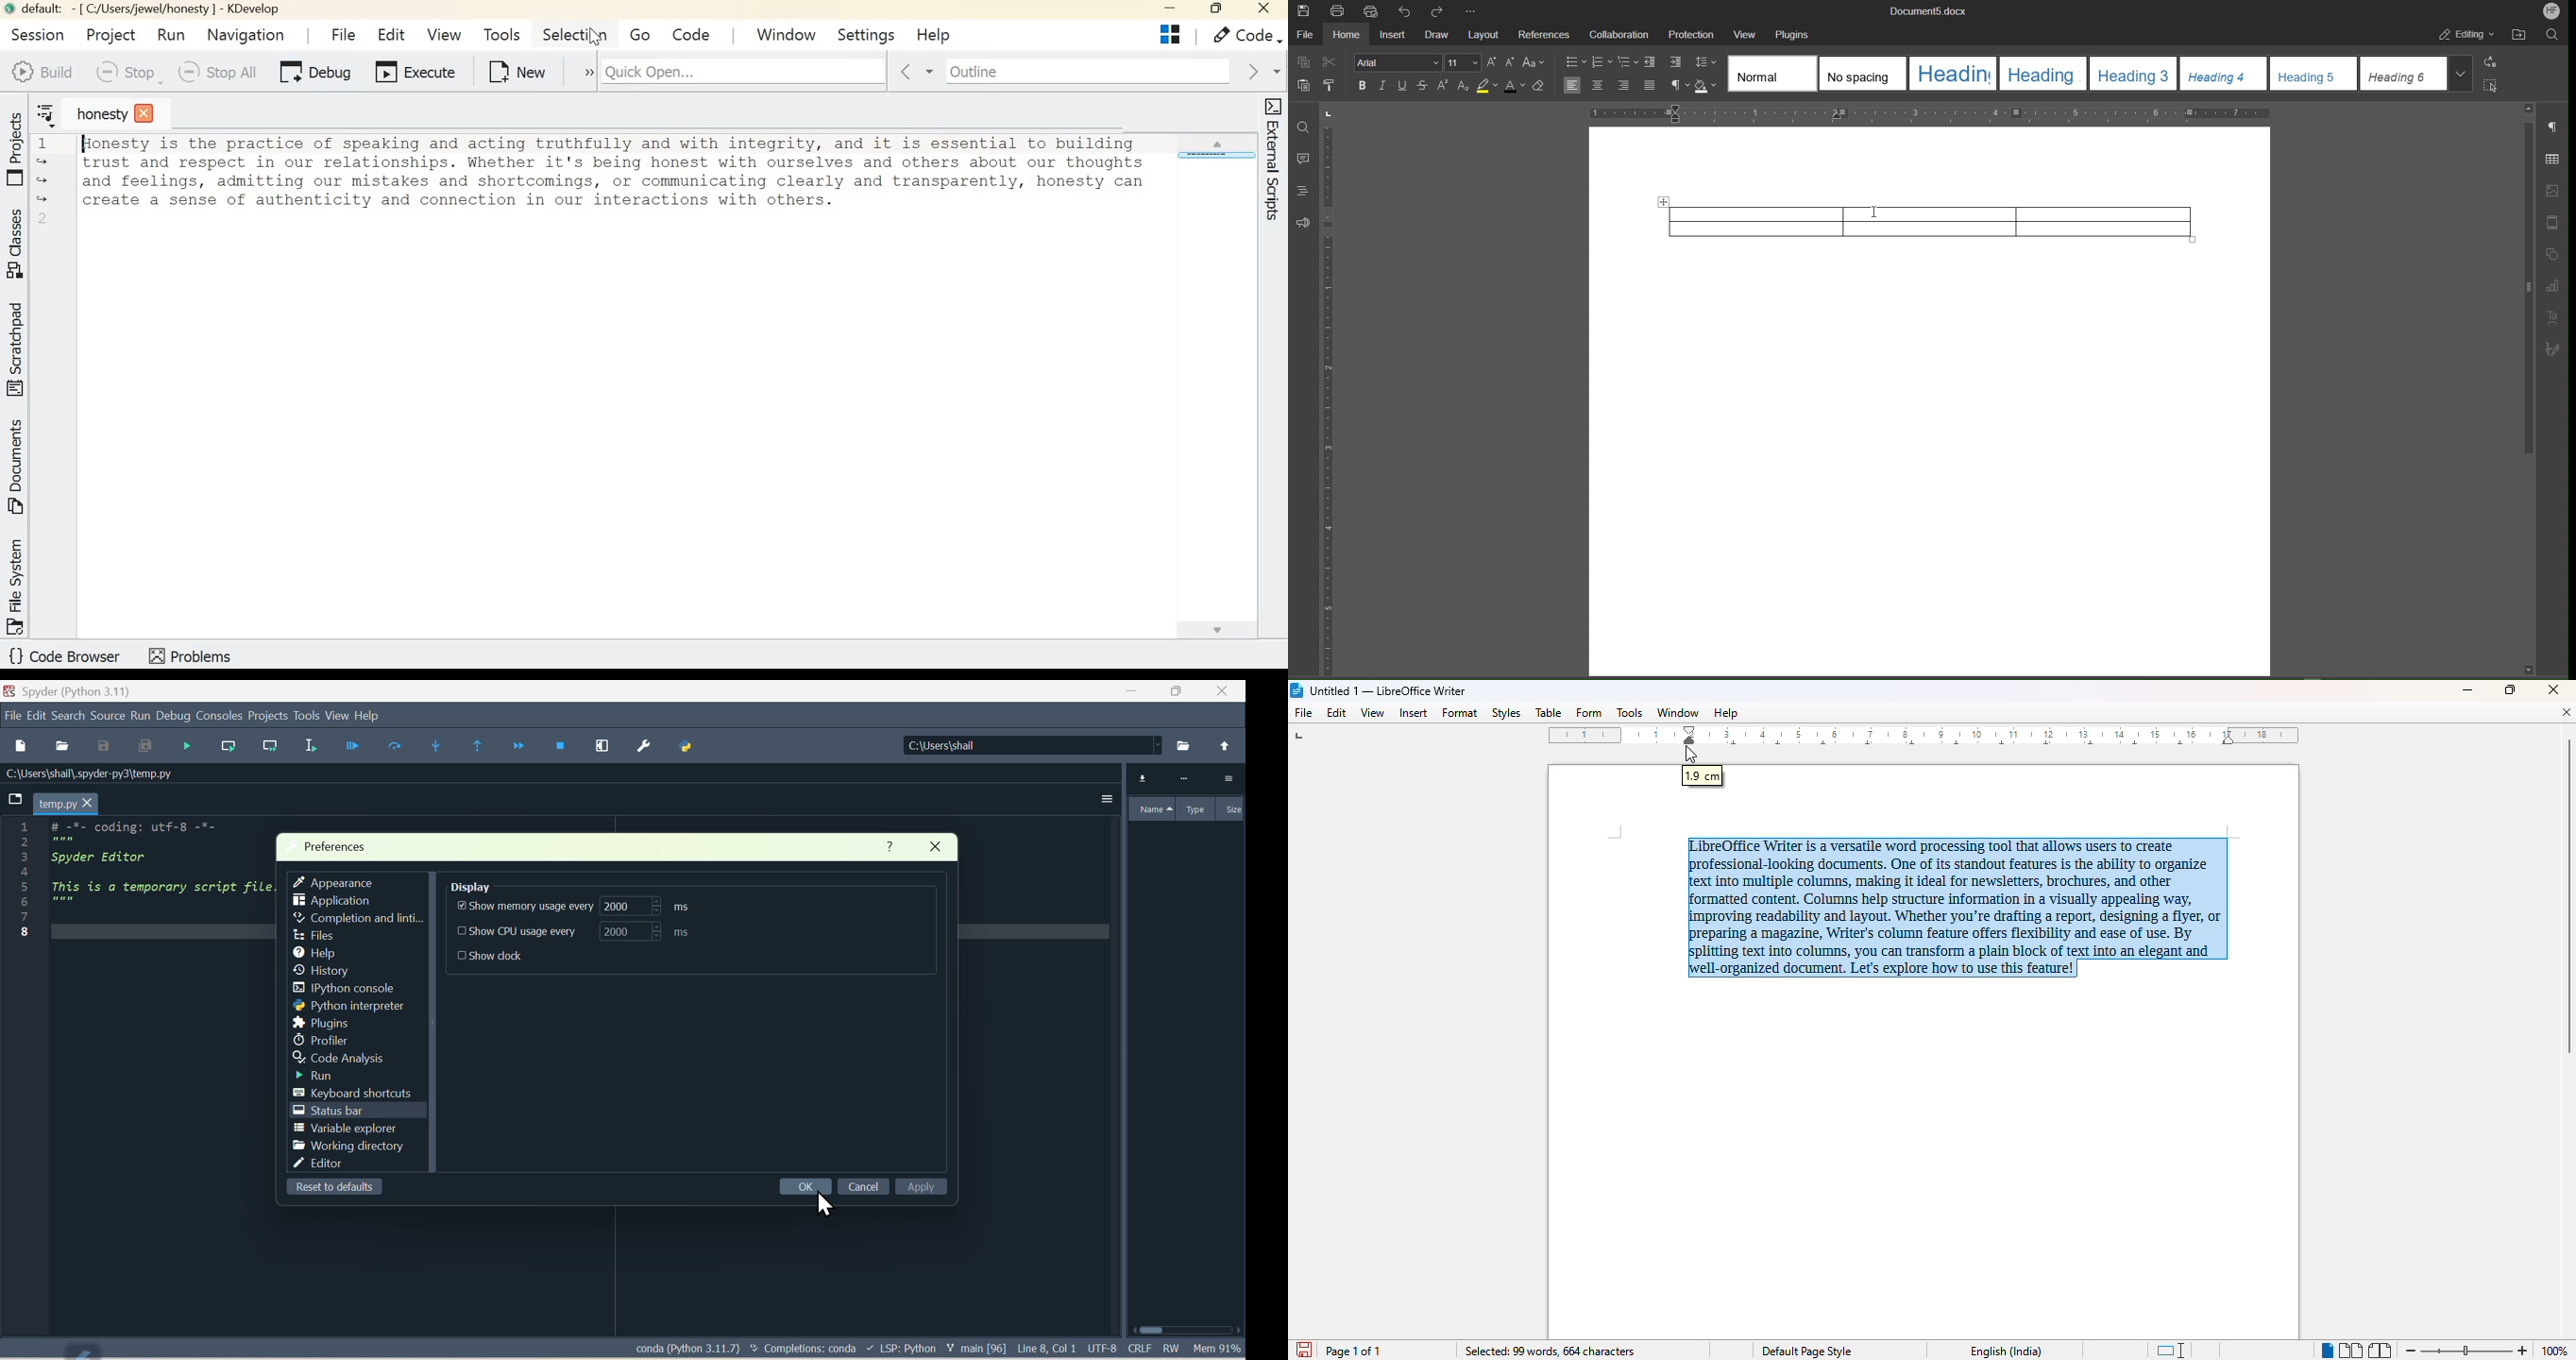  Describe the element at coordinates (139, 715) in the screenshot. I see `Run` at that location.